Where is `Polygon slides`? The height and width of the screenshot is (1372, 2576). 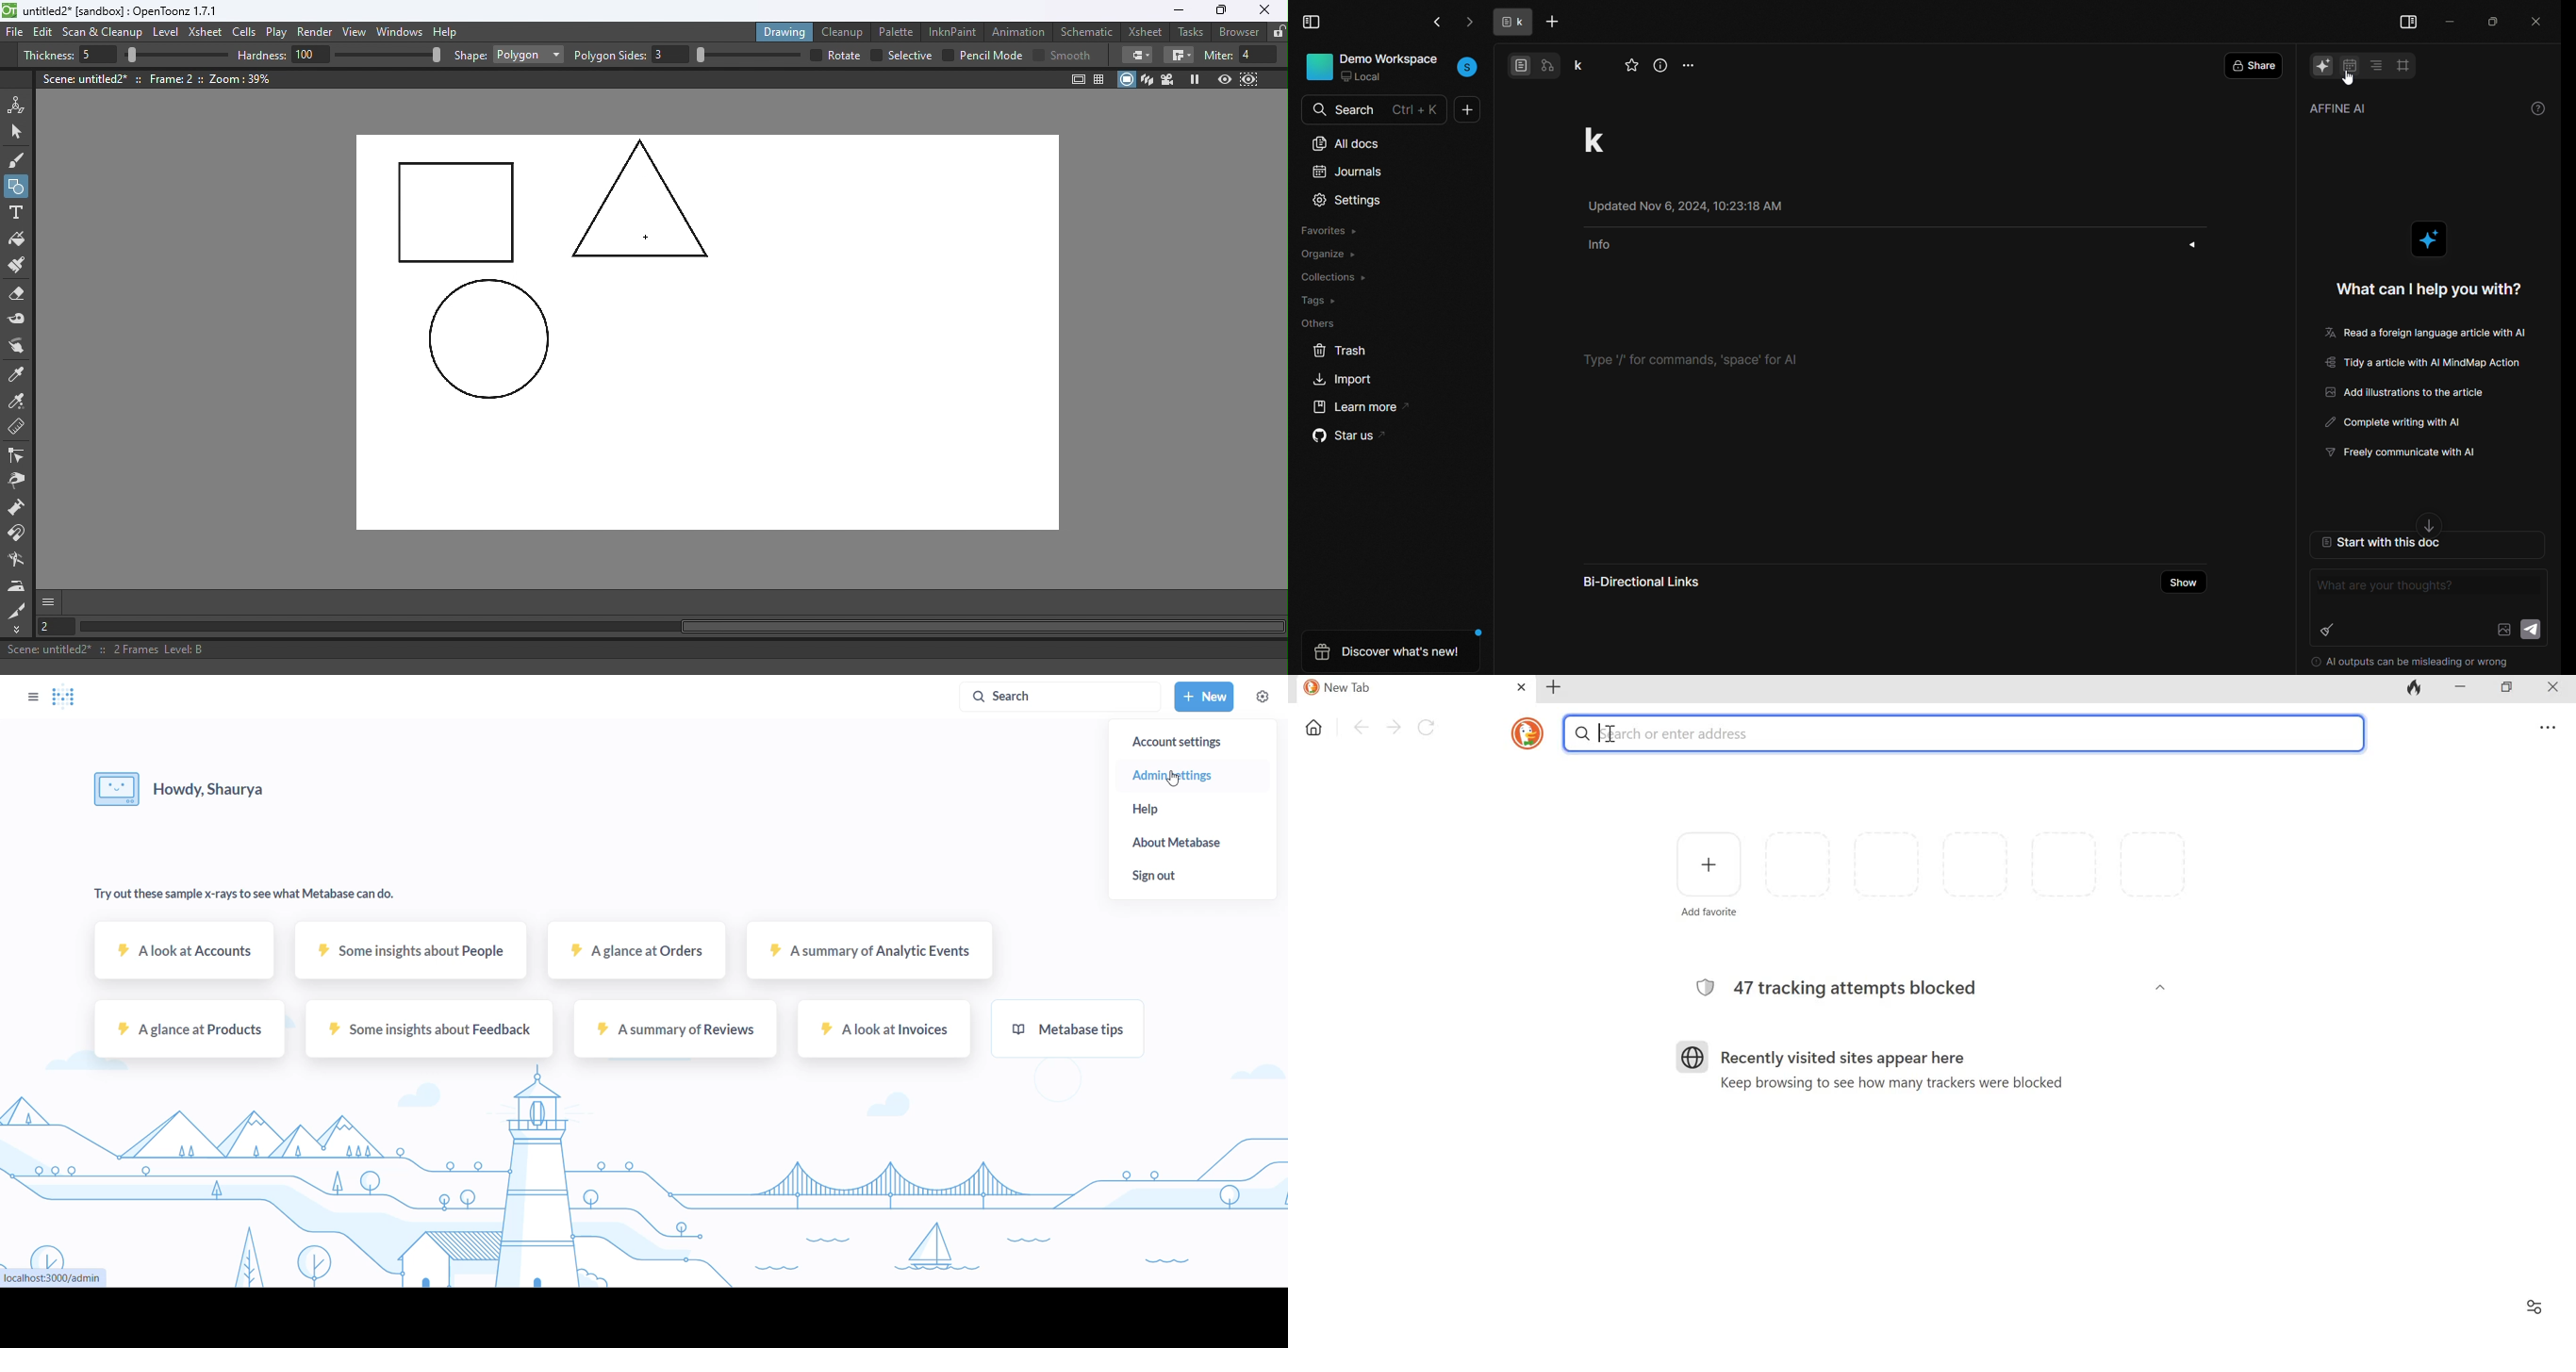
Polygon slides is located at coordinates (610, 56).